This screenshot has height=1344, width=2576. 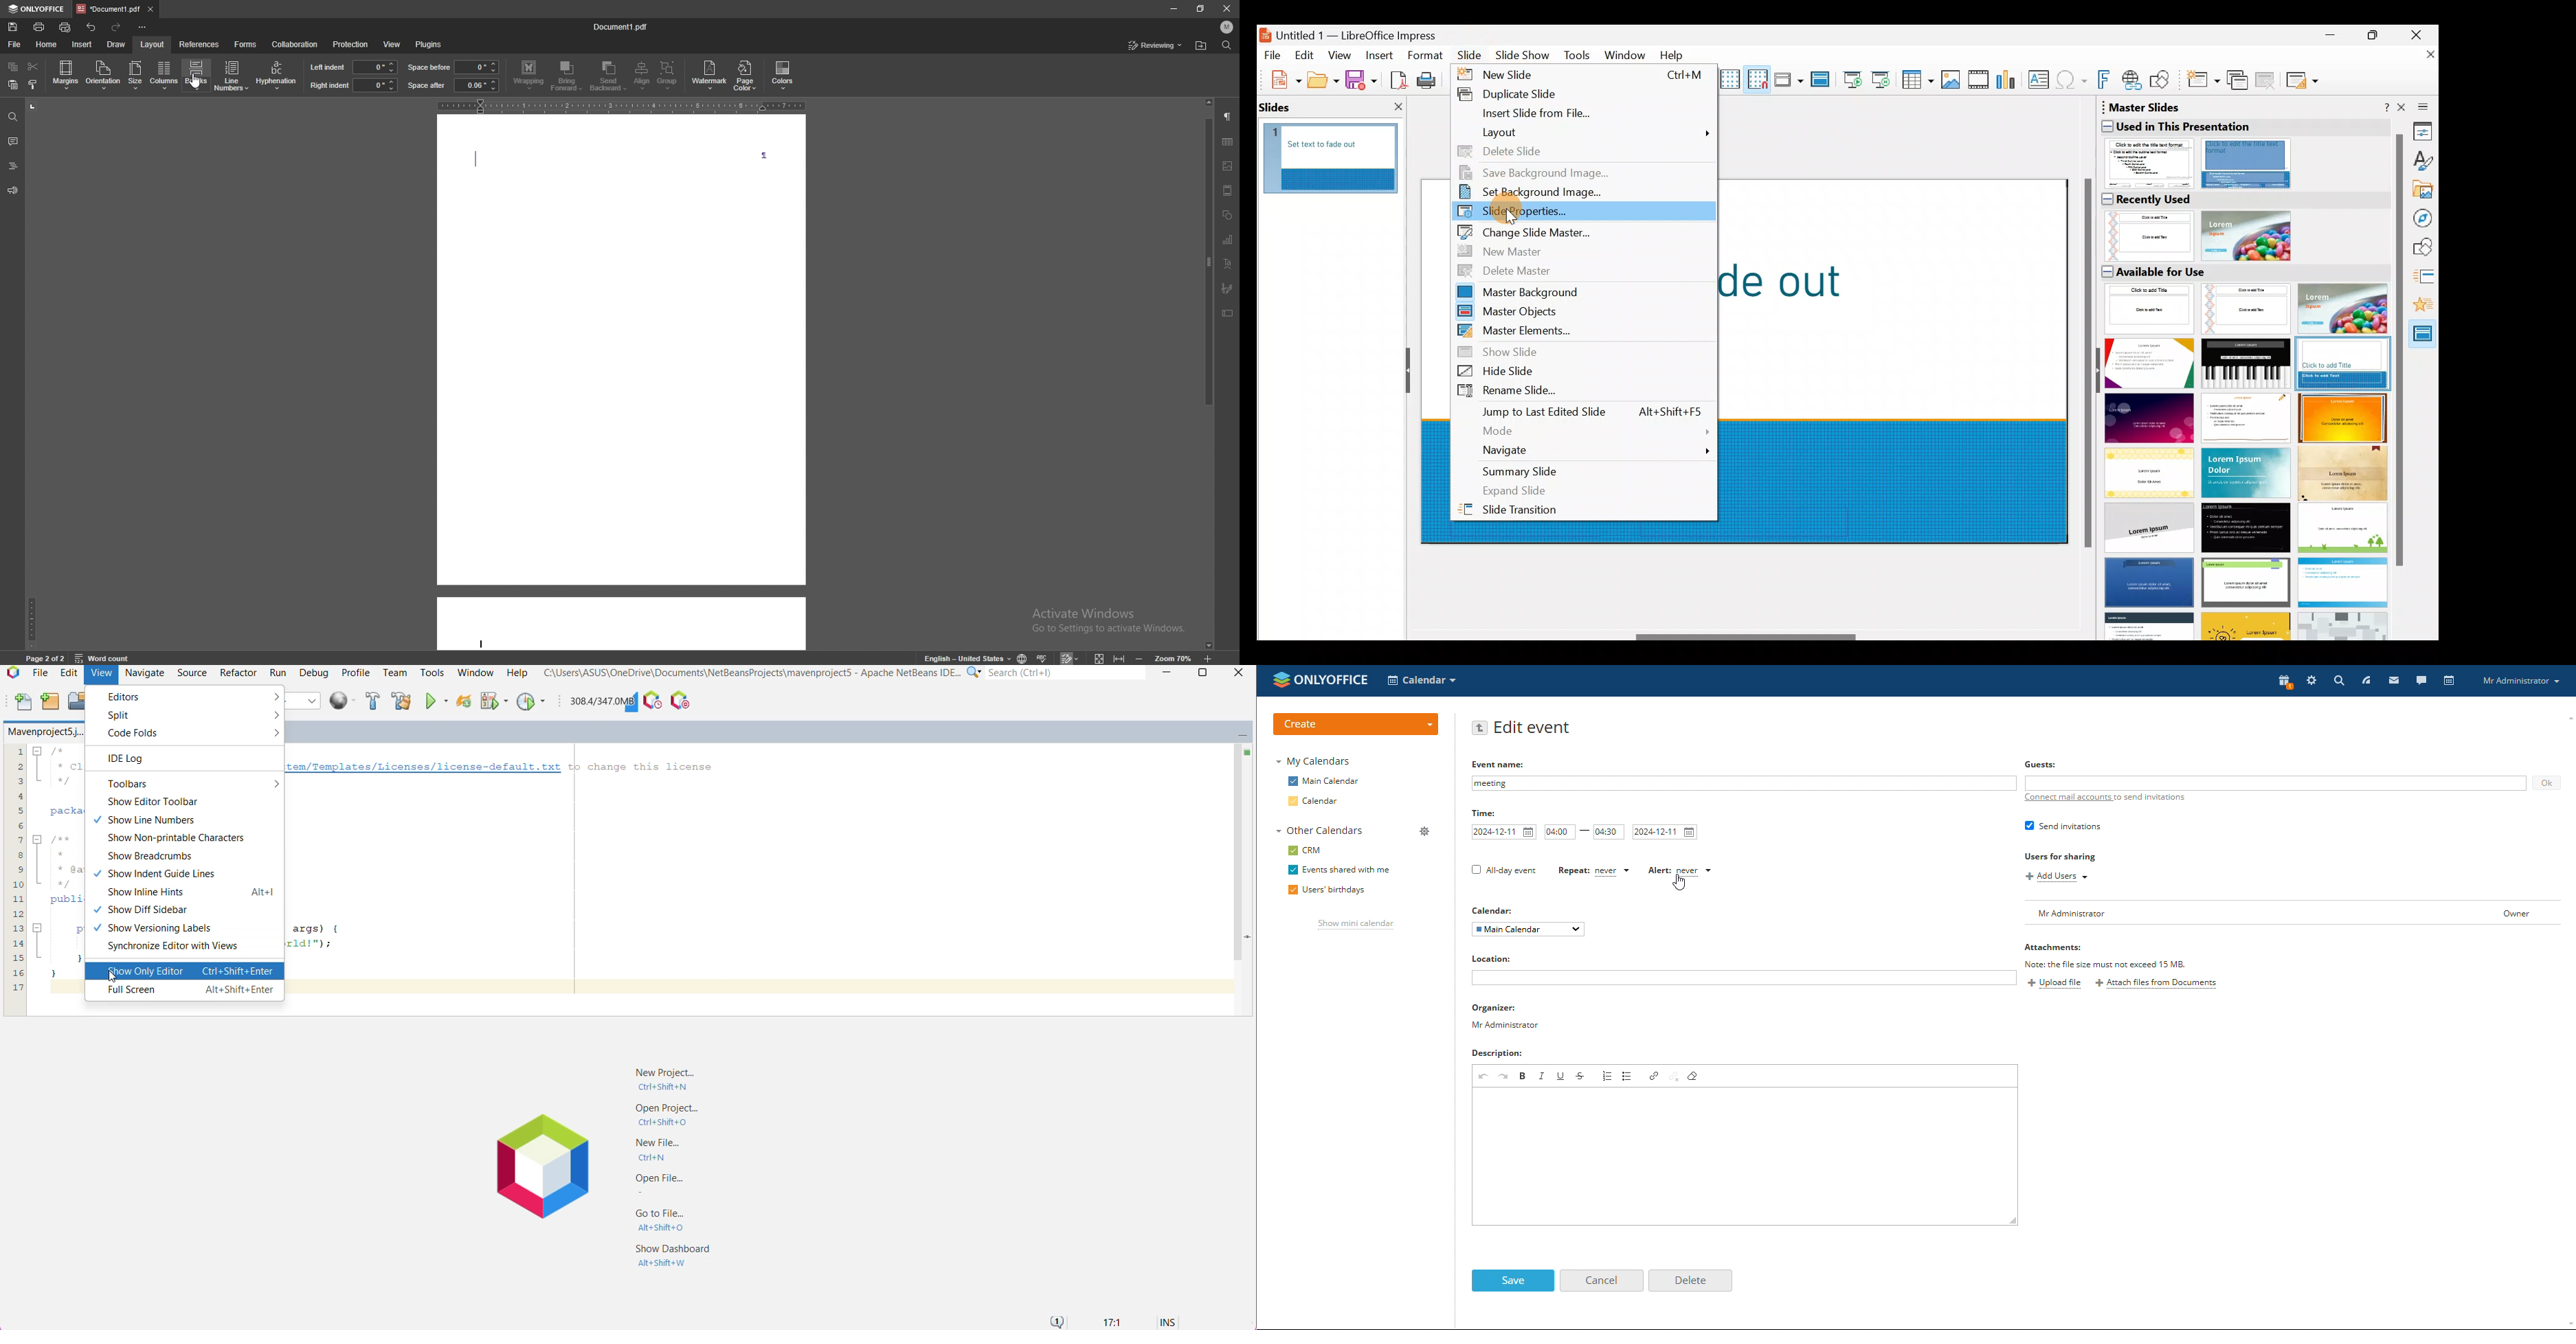 I want to click on cursor, so click(x=199, y=83).